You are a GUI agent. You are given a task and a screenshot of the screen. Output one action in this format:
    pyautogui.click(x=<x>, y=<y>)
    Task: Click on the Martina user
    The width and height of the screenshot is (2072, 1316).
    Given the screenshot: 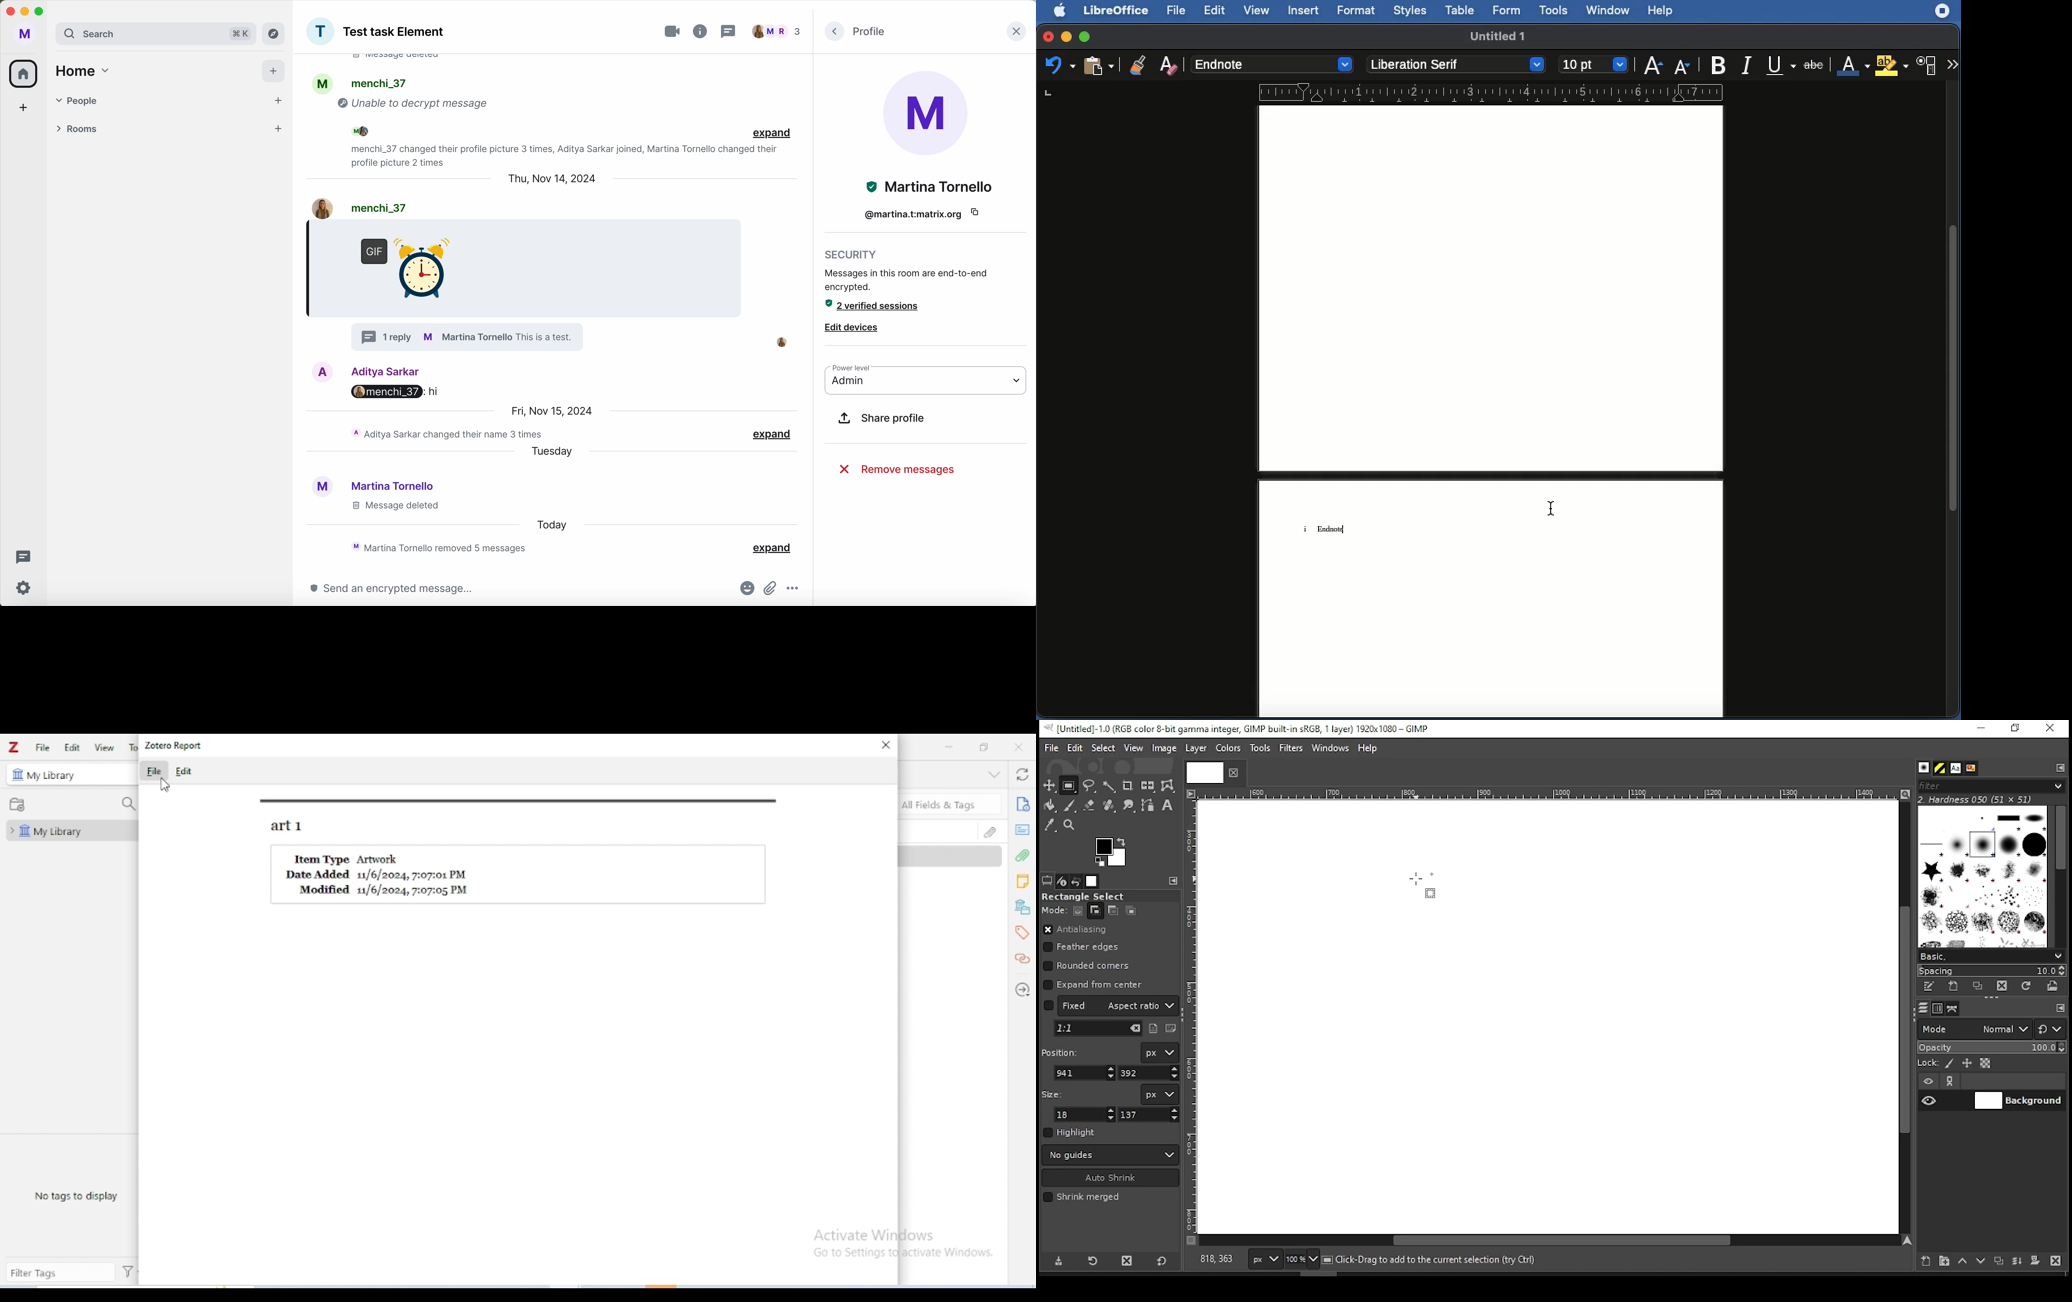 What is the action you would take?
    pyautogui.click(x=394, y=486)
    